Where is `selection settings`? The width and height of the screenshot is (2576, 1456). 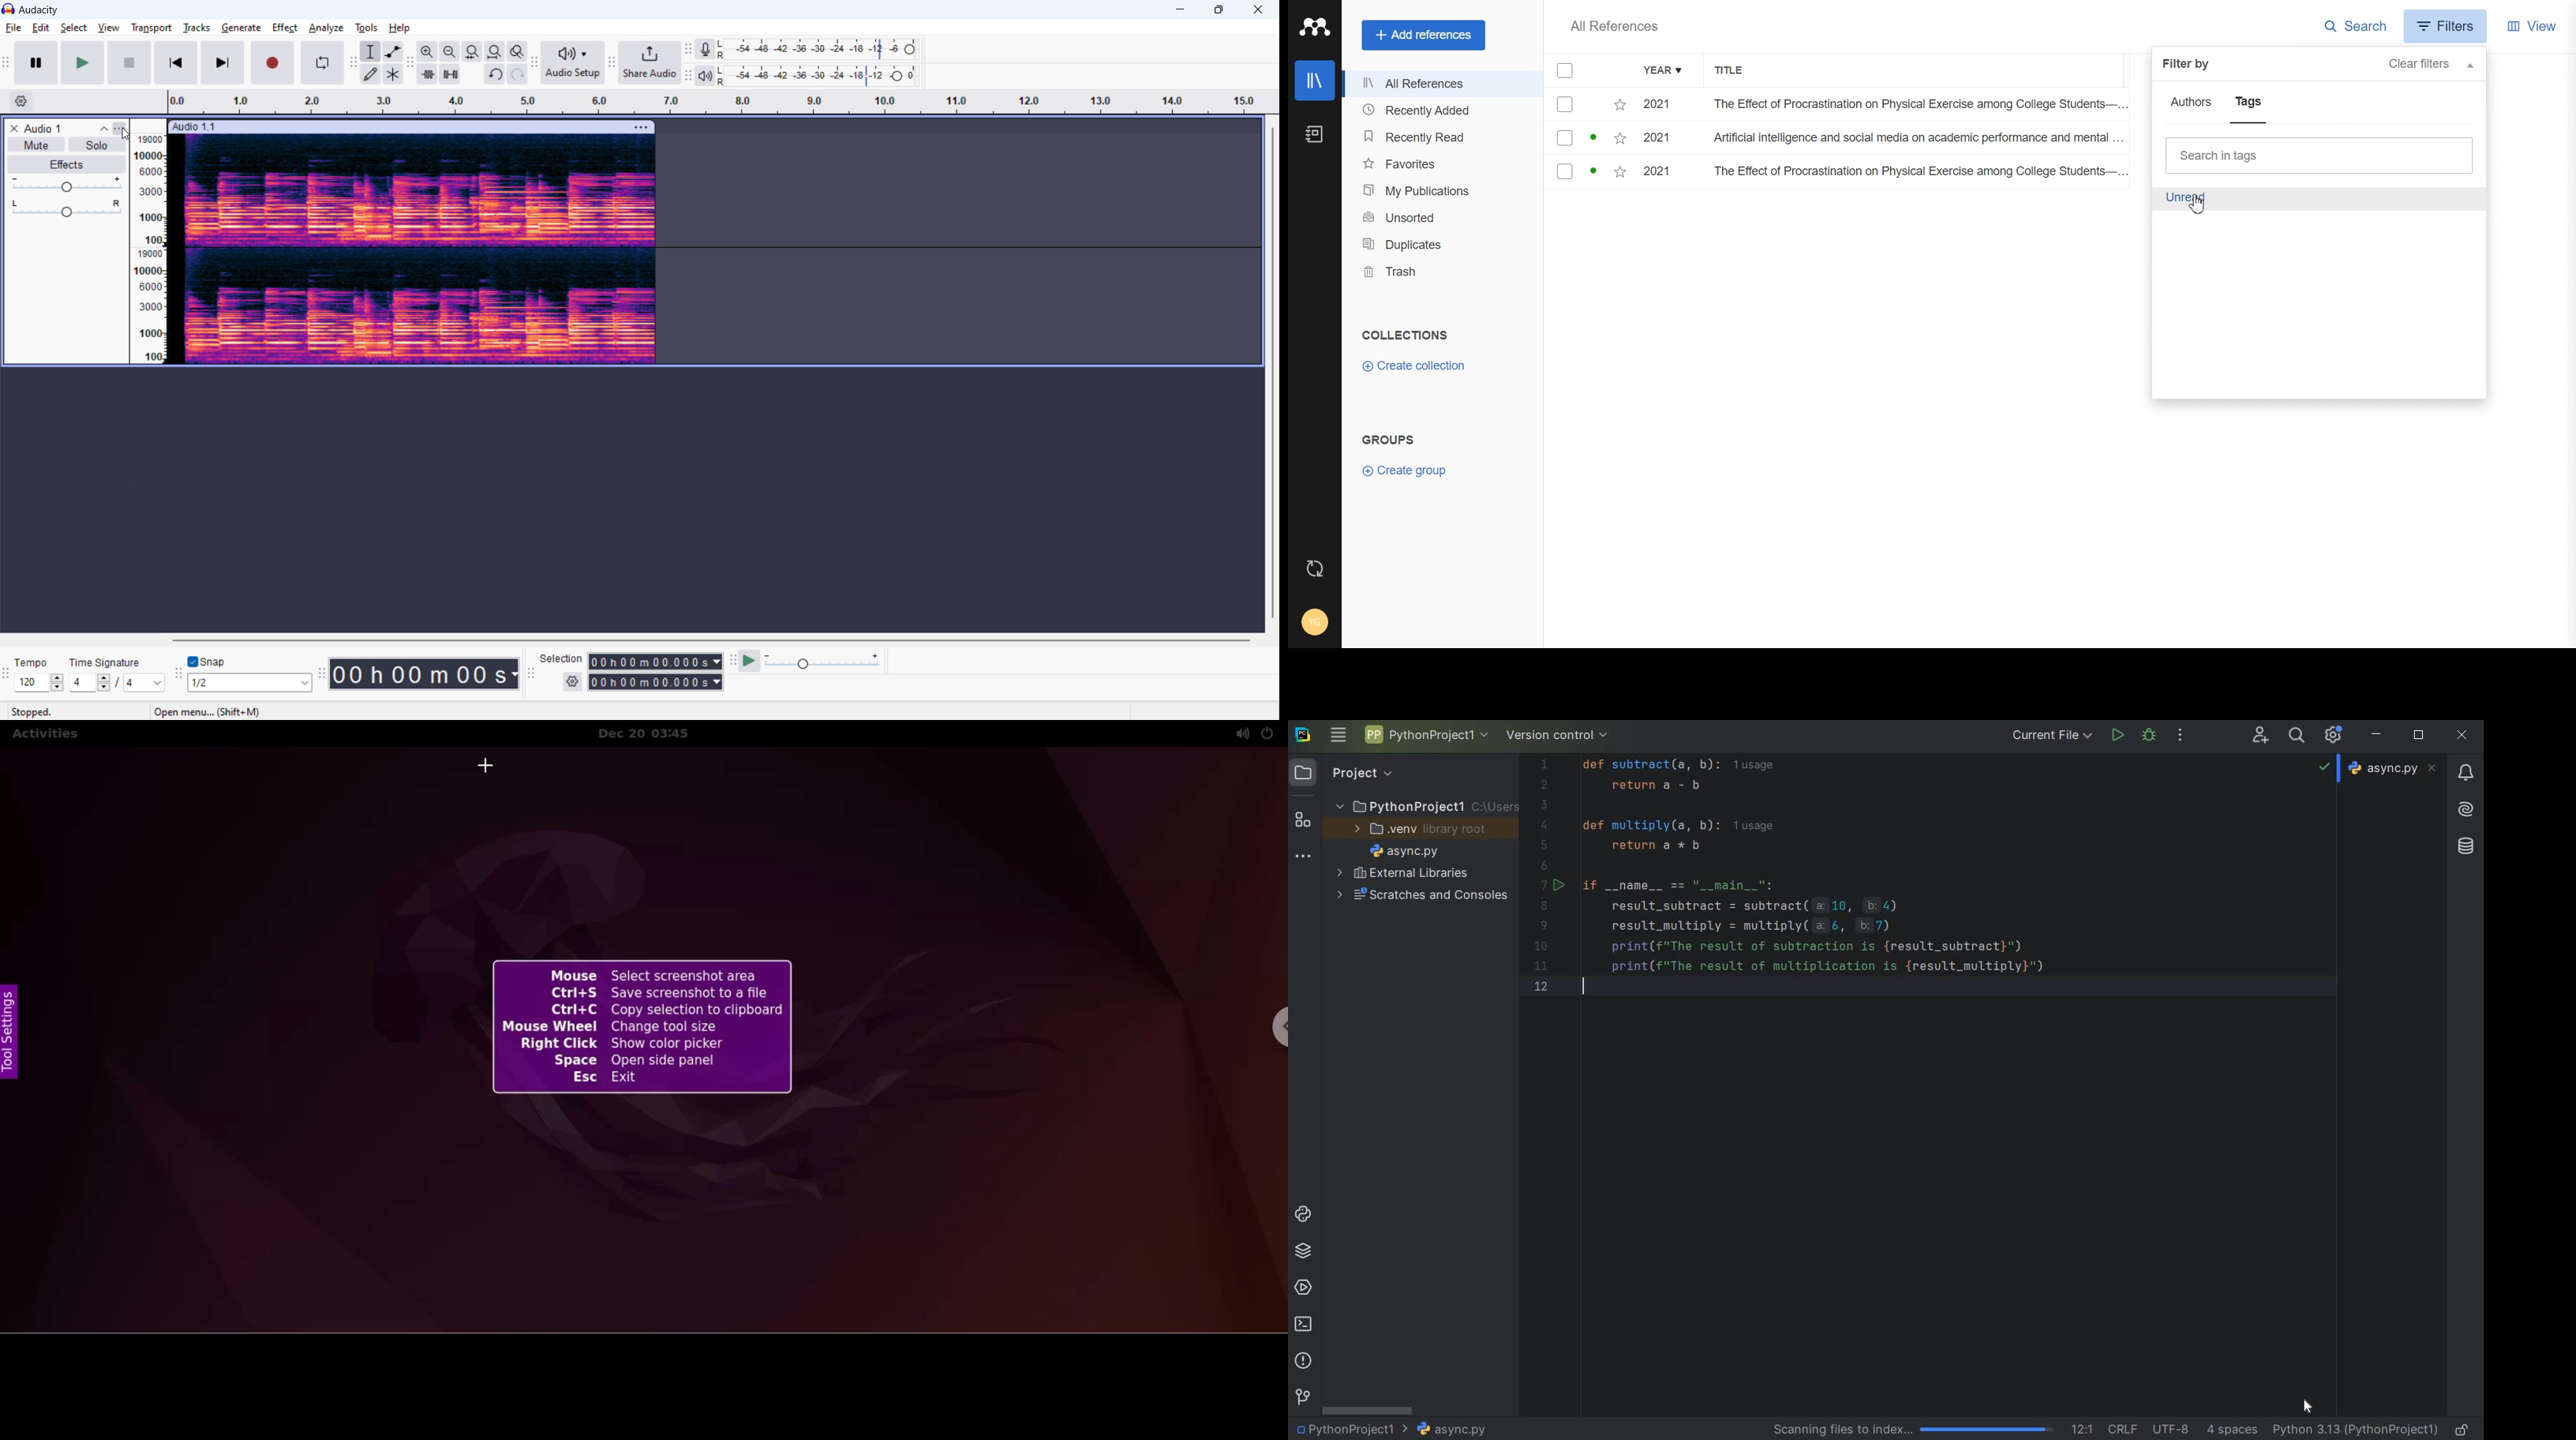
selection settings is located at coordinates (572, 682).